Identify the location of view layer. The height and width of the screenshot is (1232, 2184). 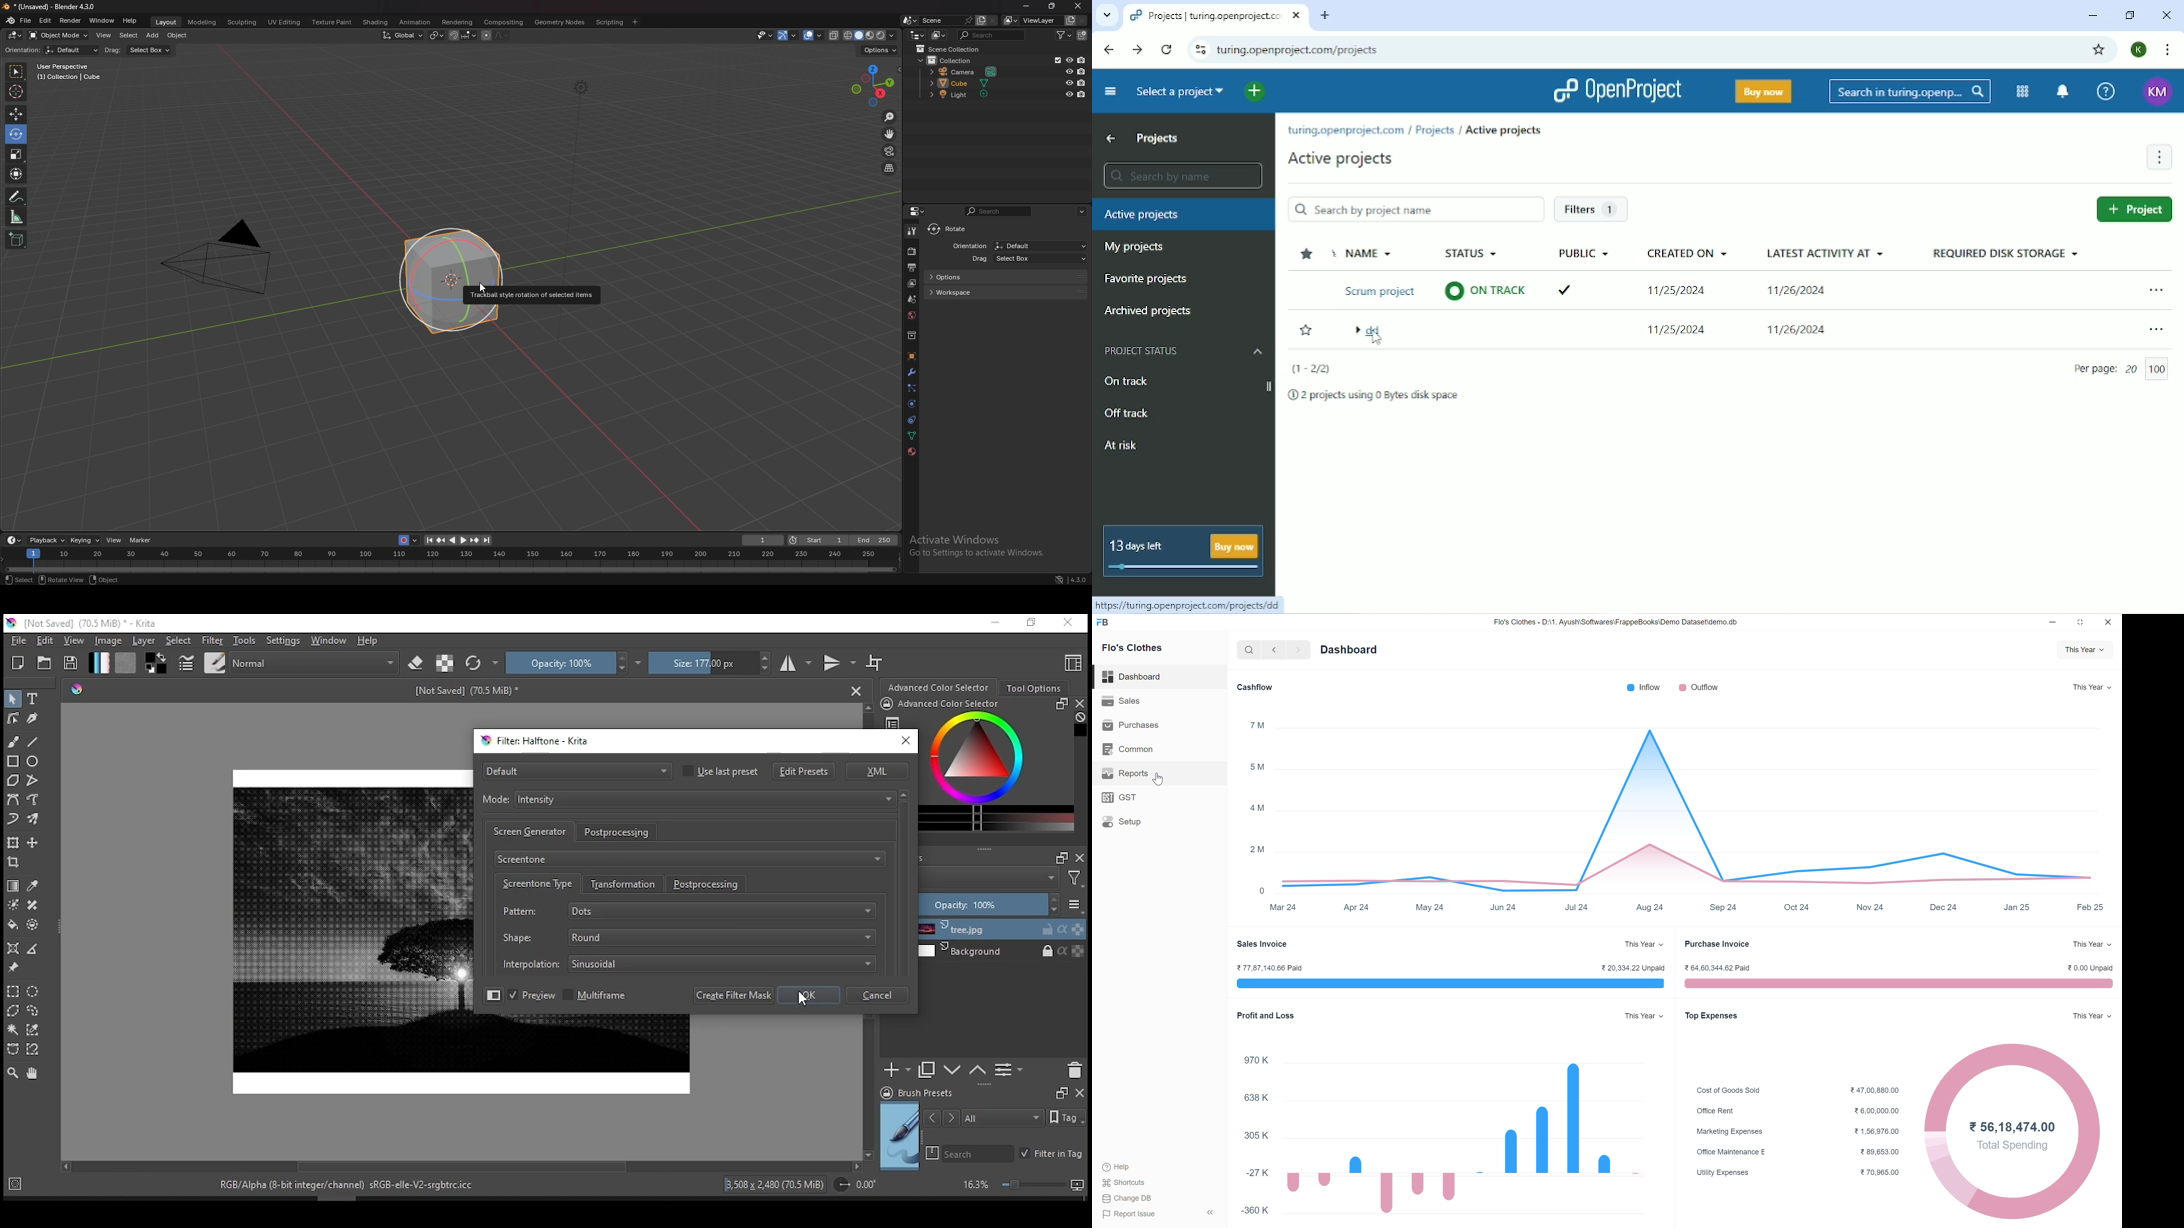
(1032, 20).